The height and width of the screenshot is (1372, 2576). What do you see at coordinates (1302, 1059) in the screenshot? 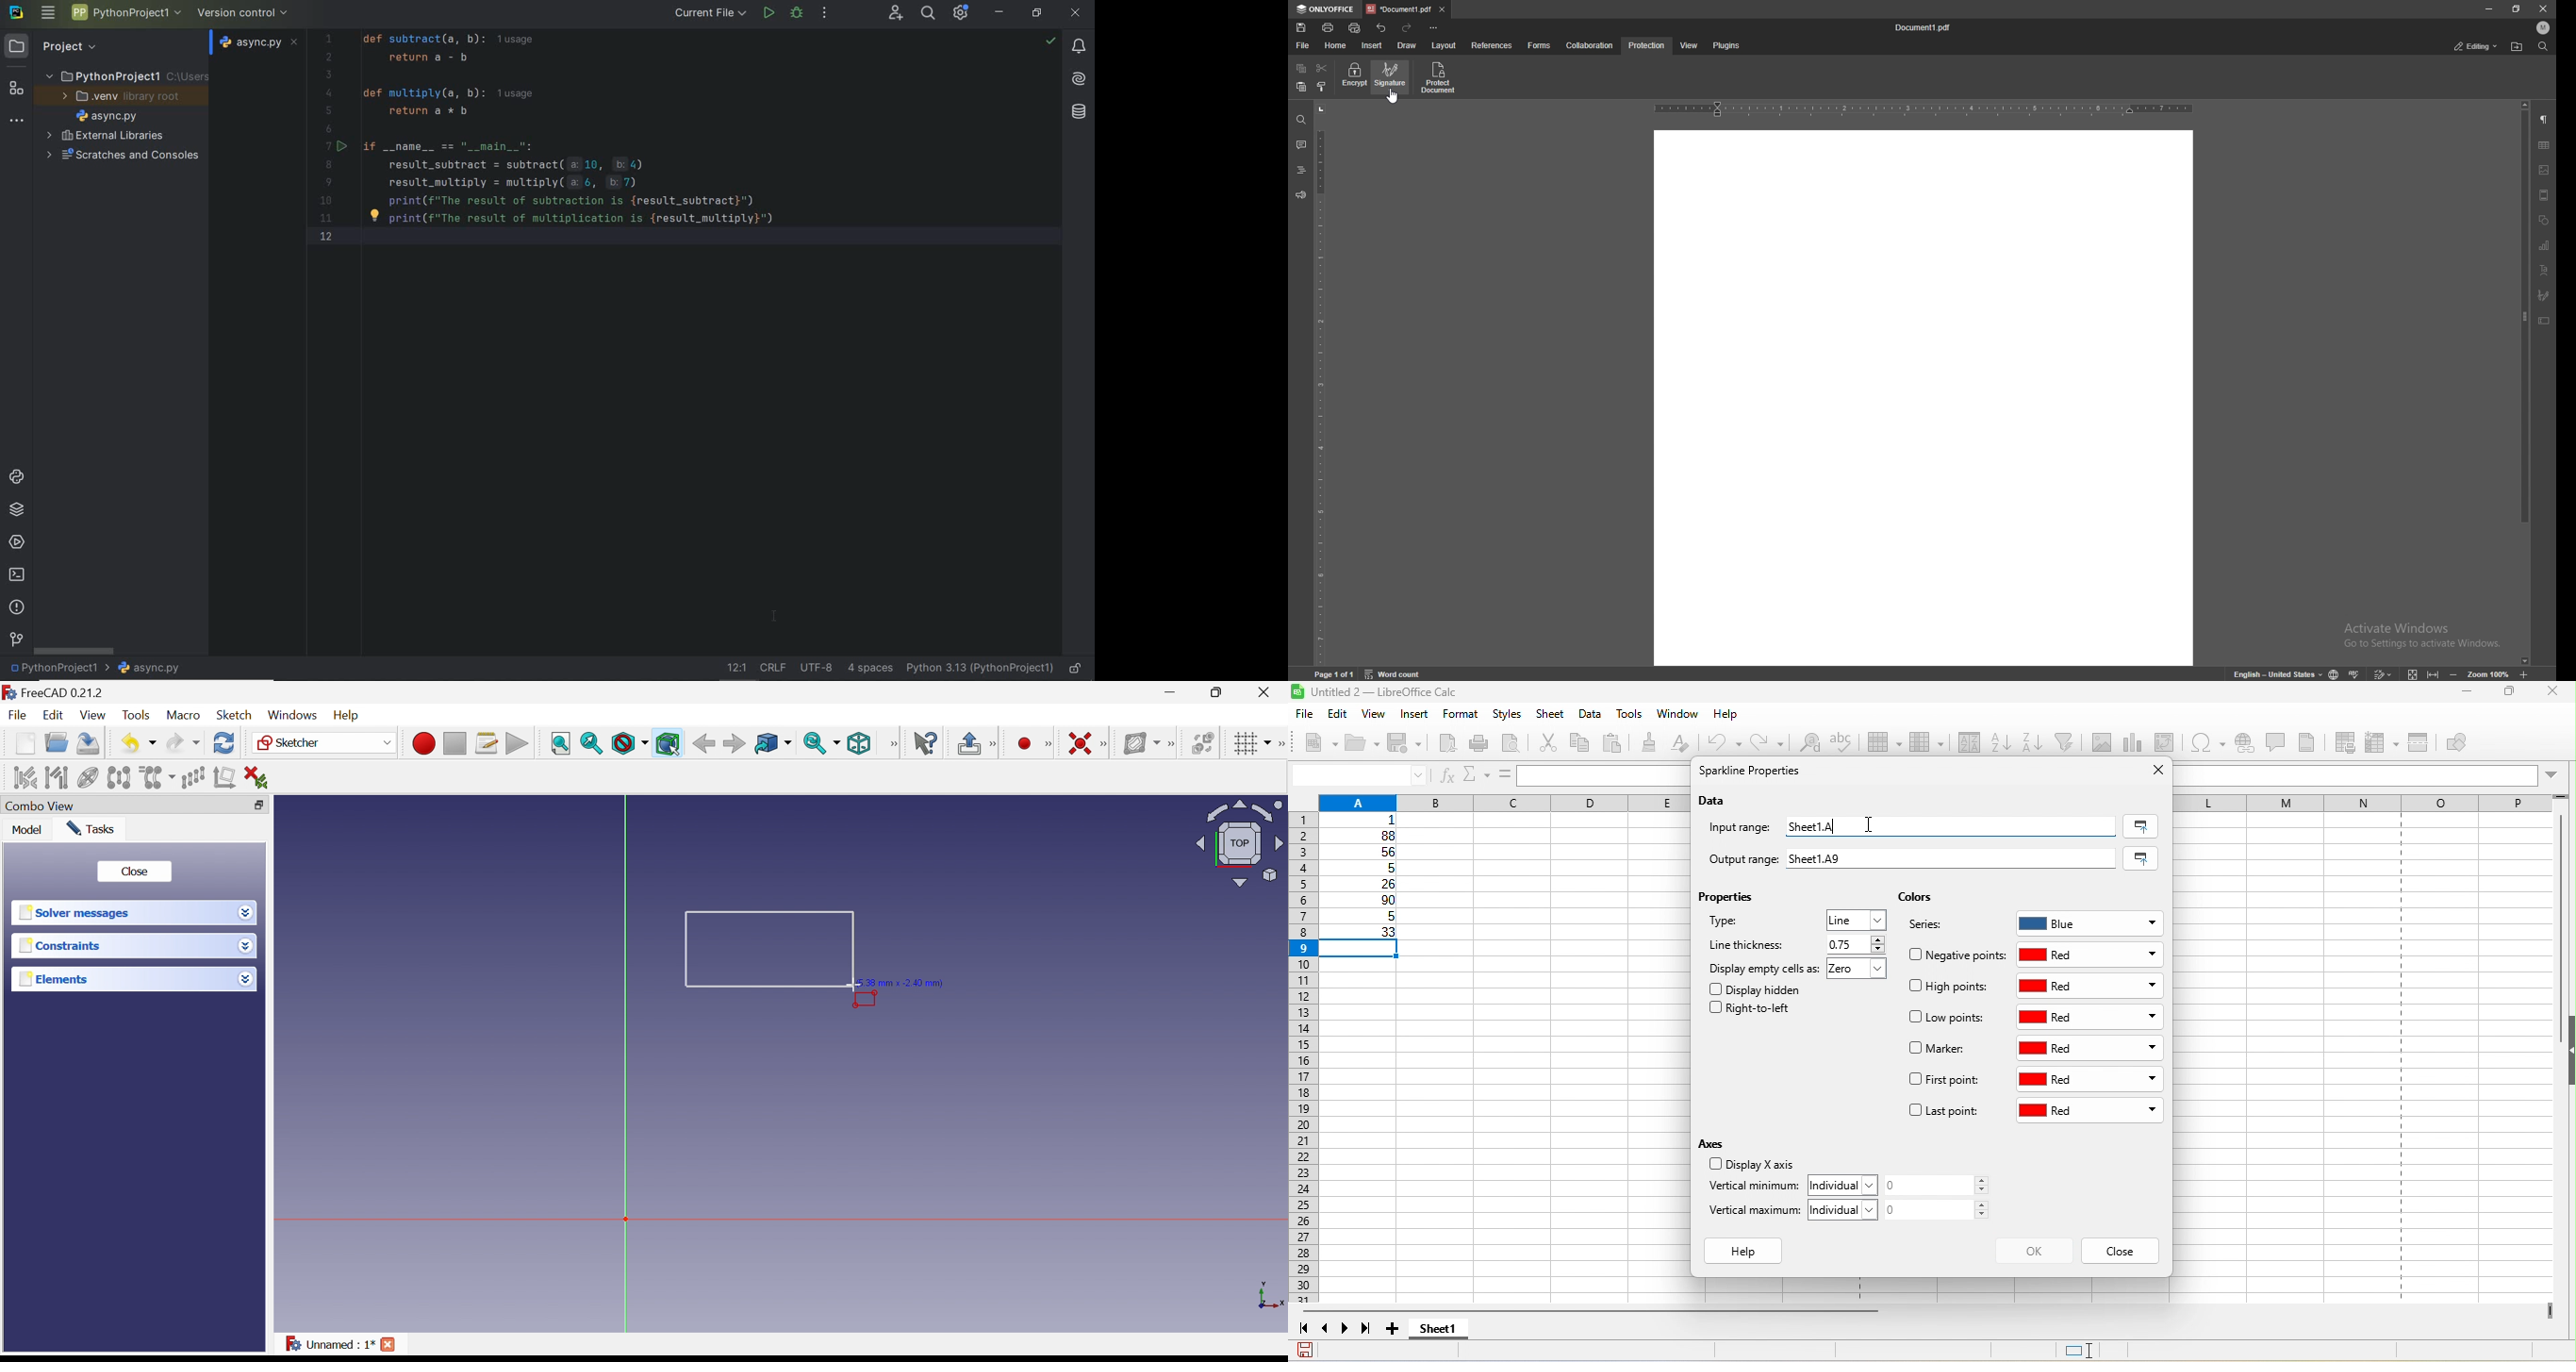
I see `rows` at bounding box center [1302, 1059].